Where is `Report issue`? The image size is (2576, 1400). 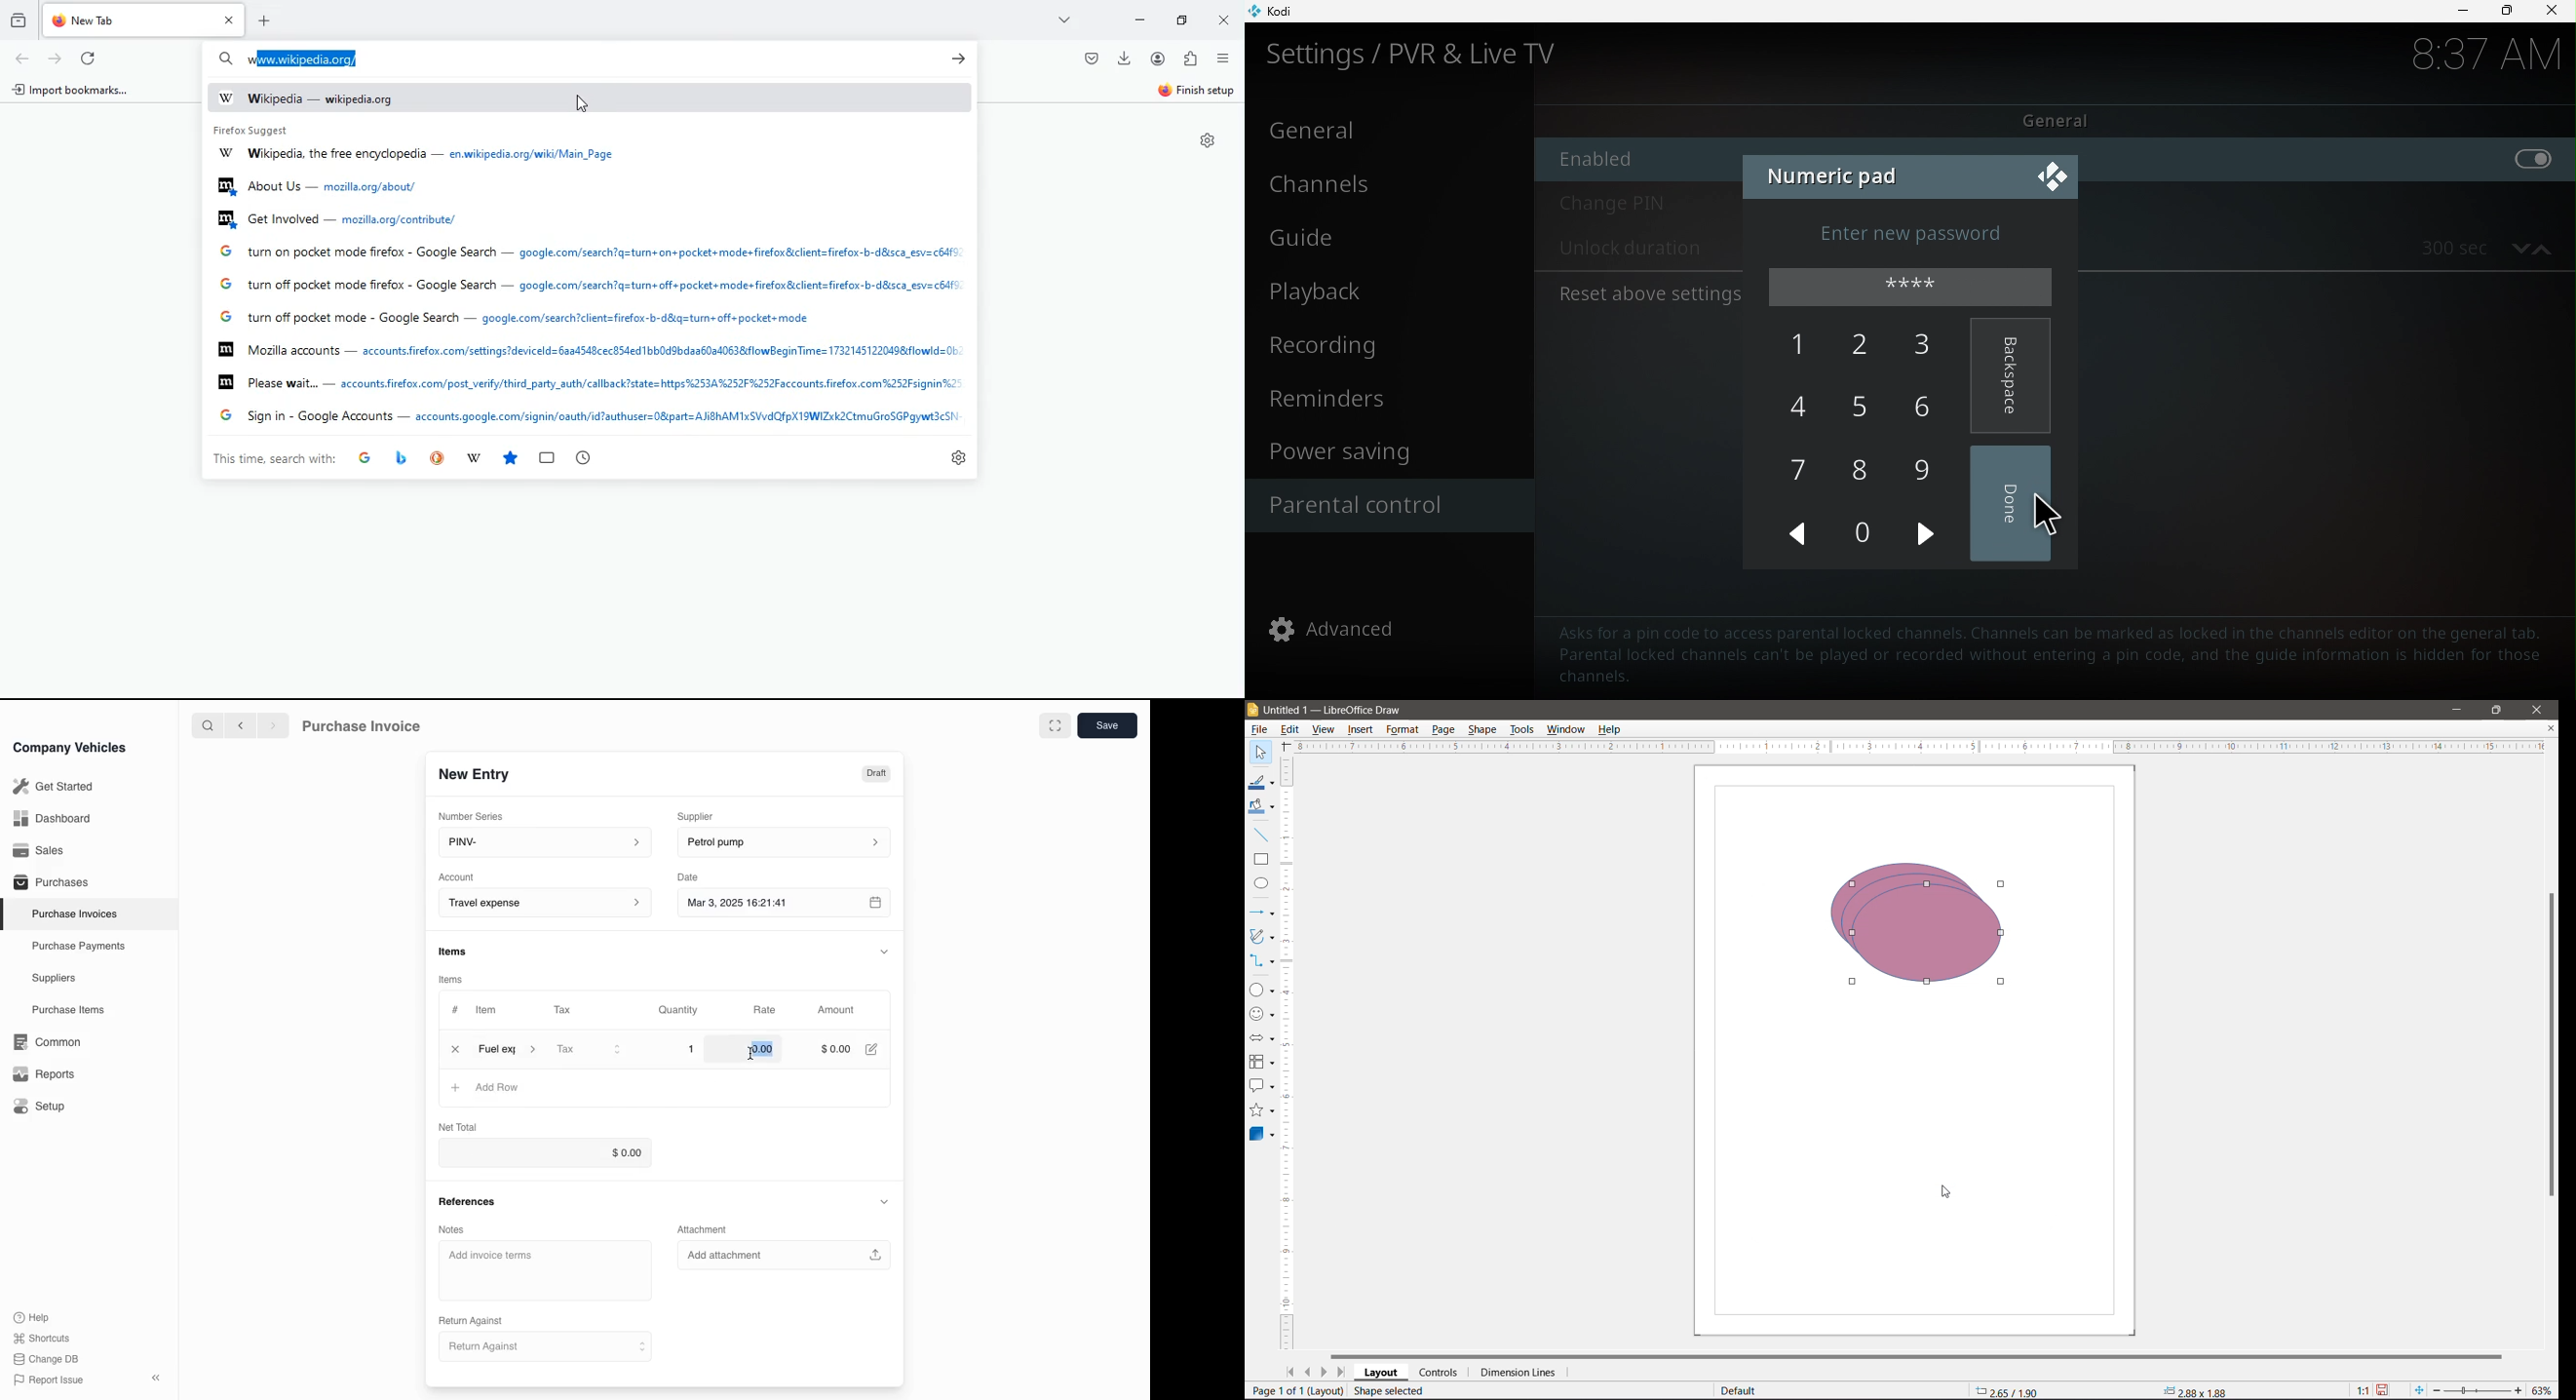
Report issue is located at coordinates (51, 1381).